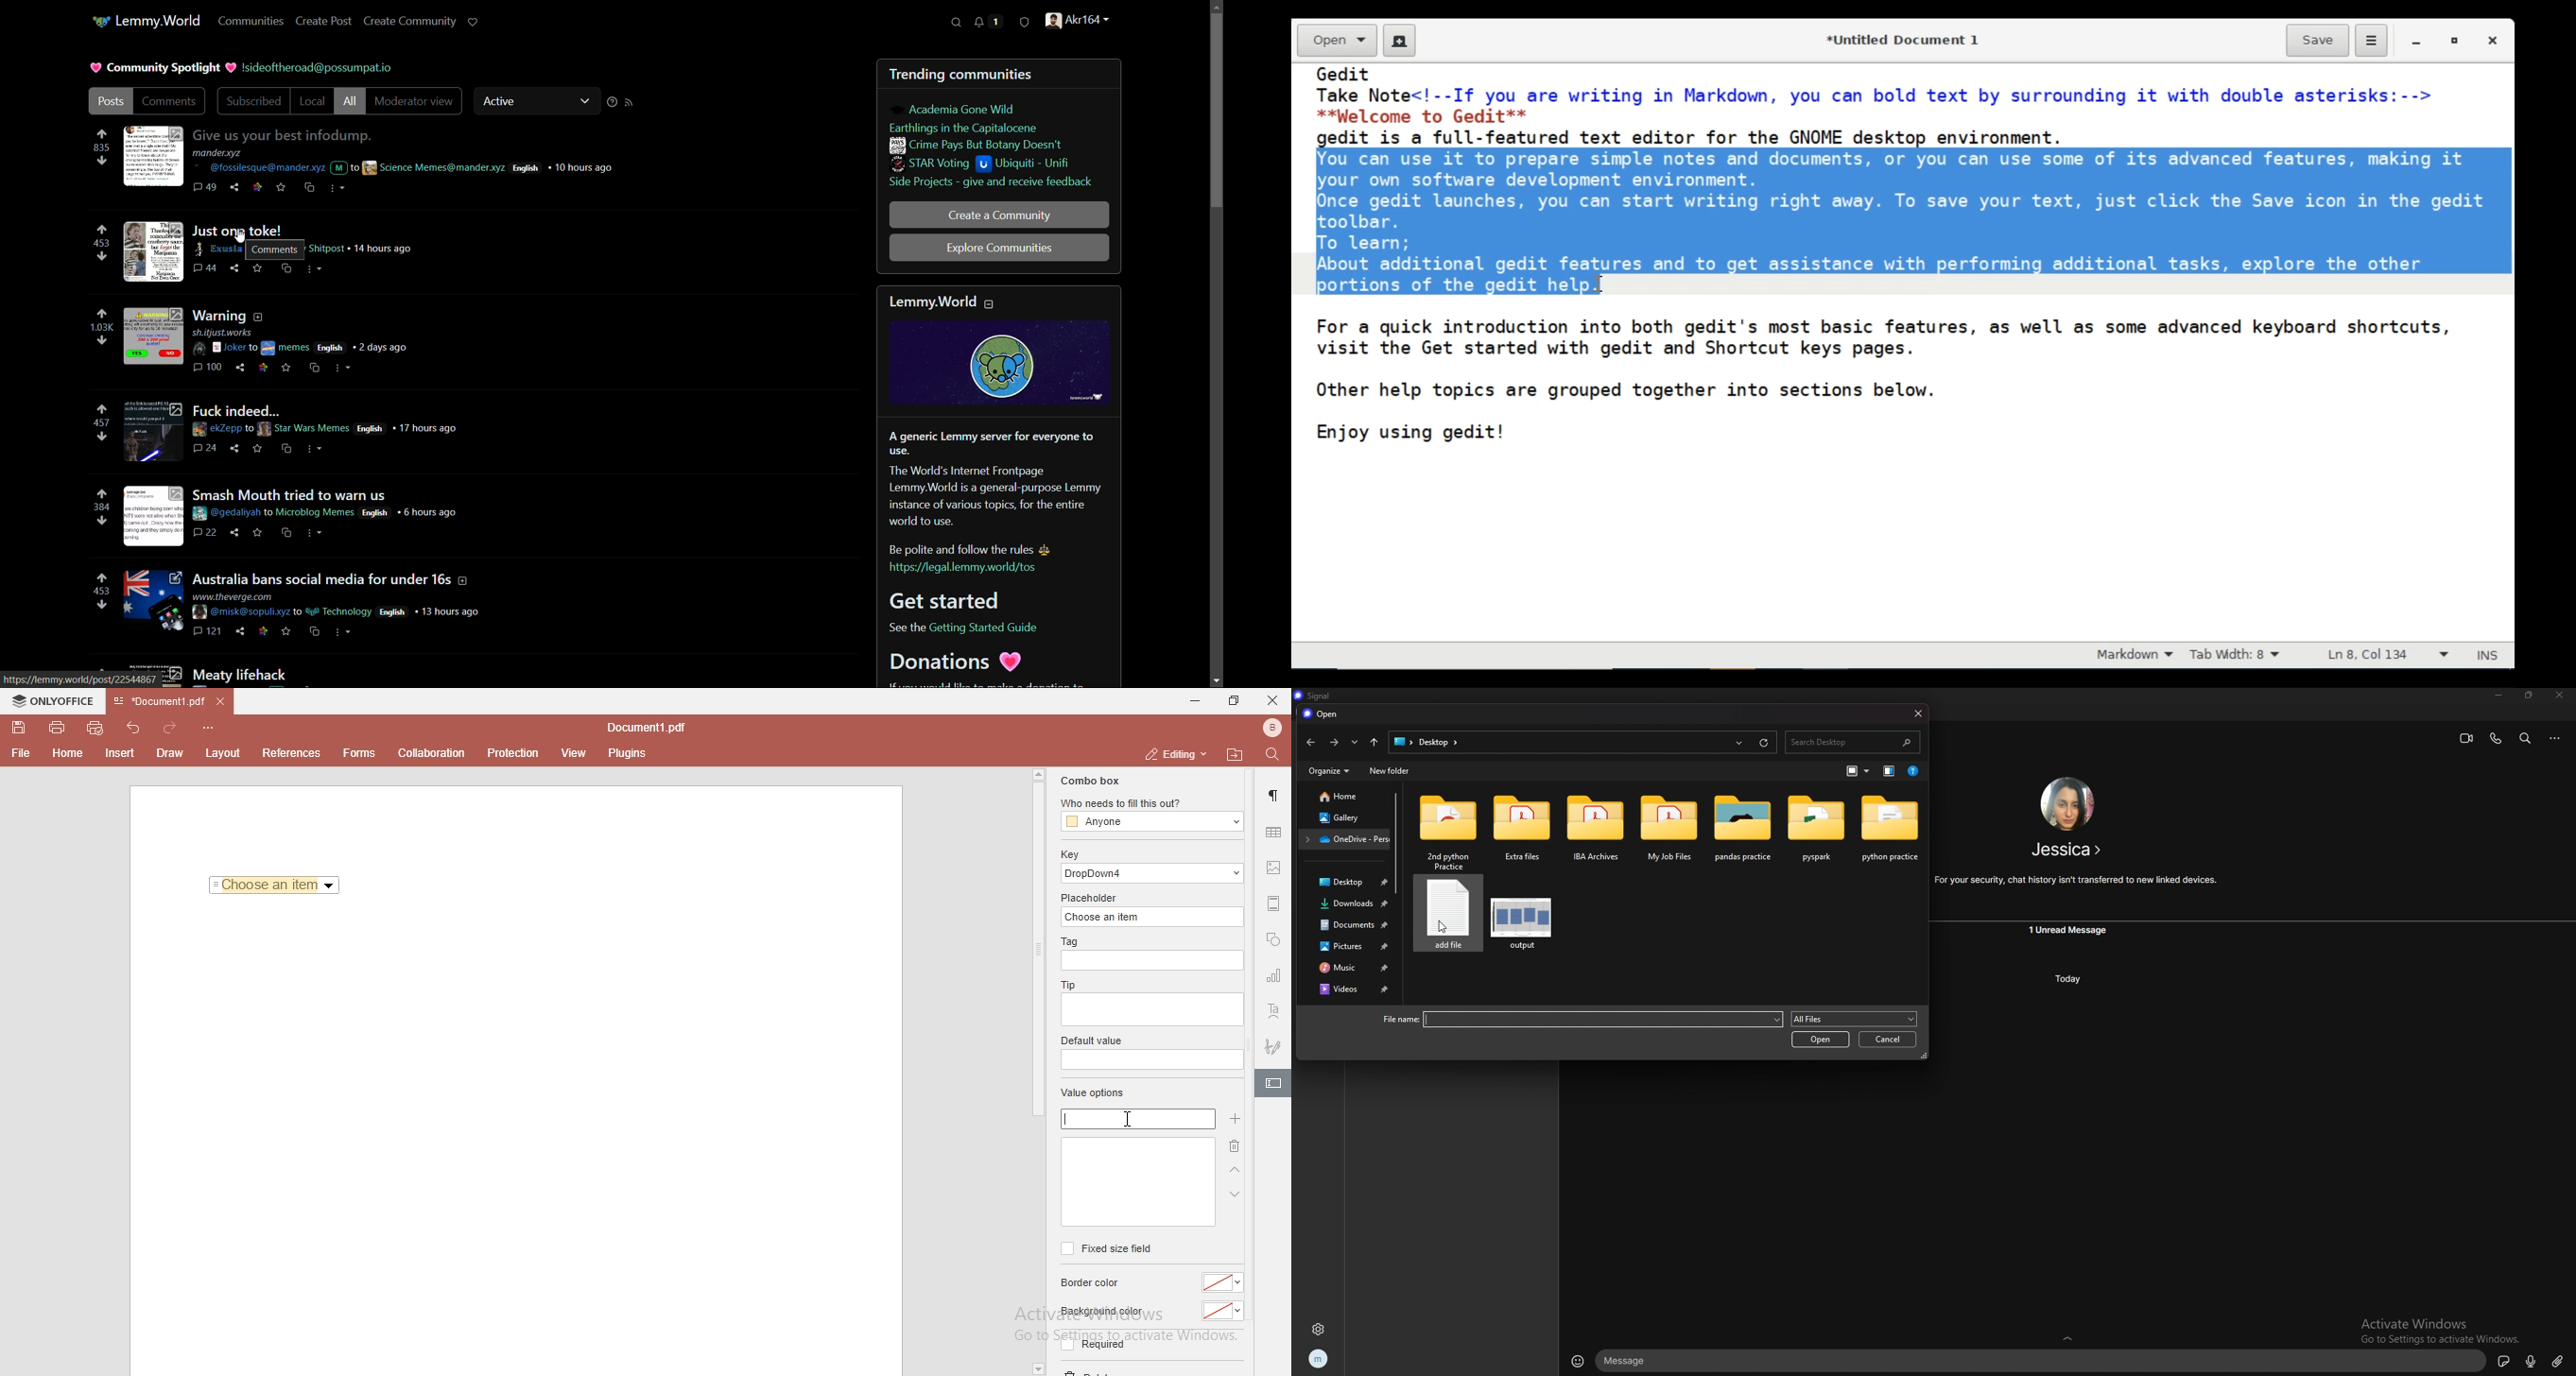 This screenshot has width=2576, height=1400. What do you see at coordinates (315, 271) in the screenshot?
I see `more actions` at bounding box center [315, 271].